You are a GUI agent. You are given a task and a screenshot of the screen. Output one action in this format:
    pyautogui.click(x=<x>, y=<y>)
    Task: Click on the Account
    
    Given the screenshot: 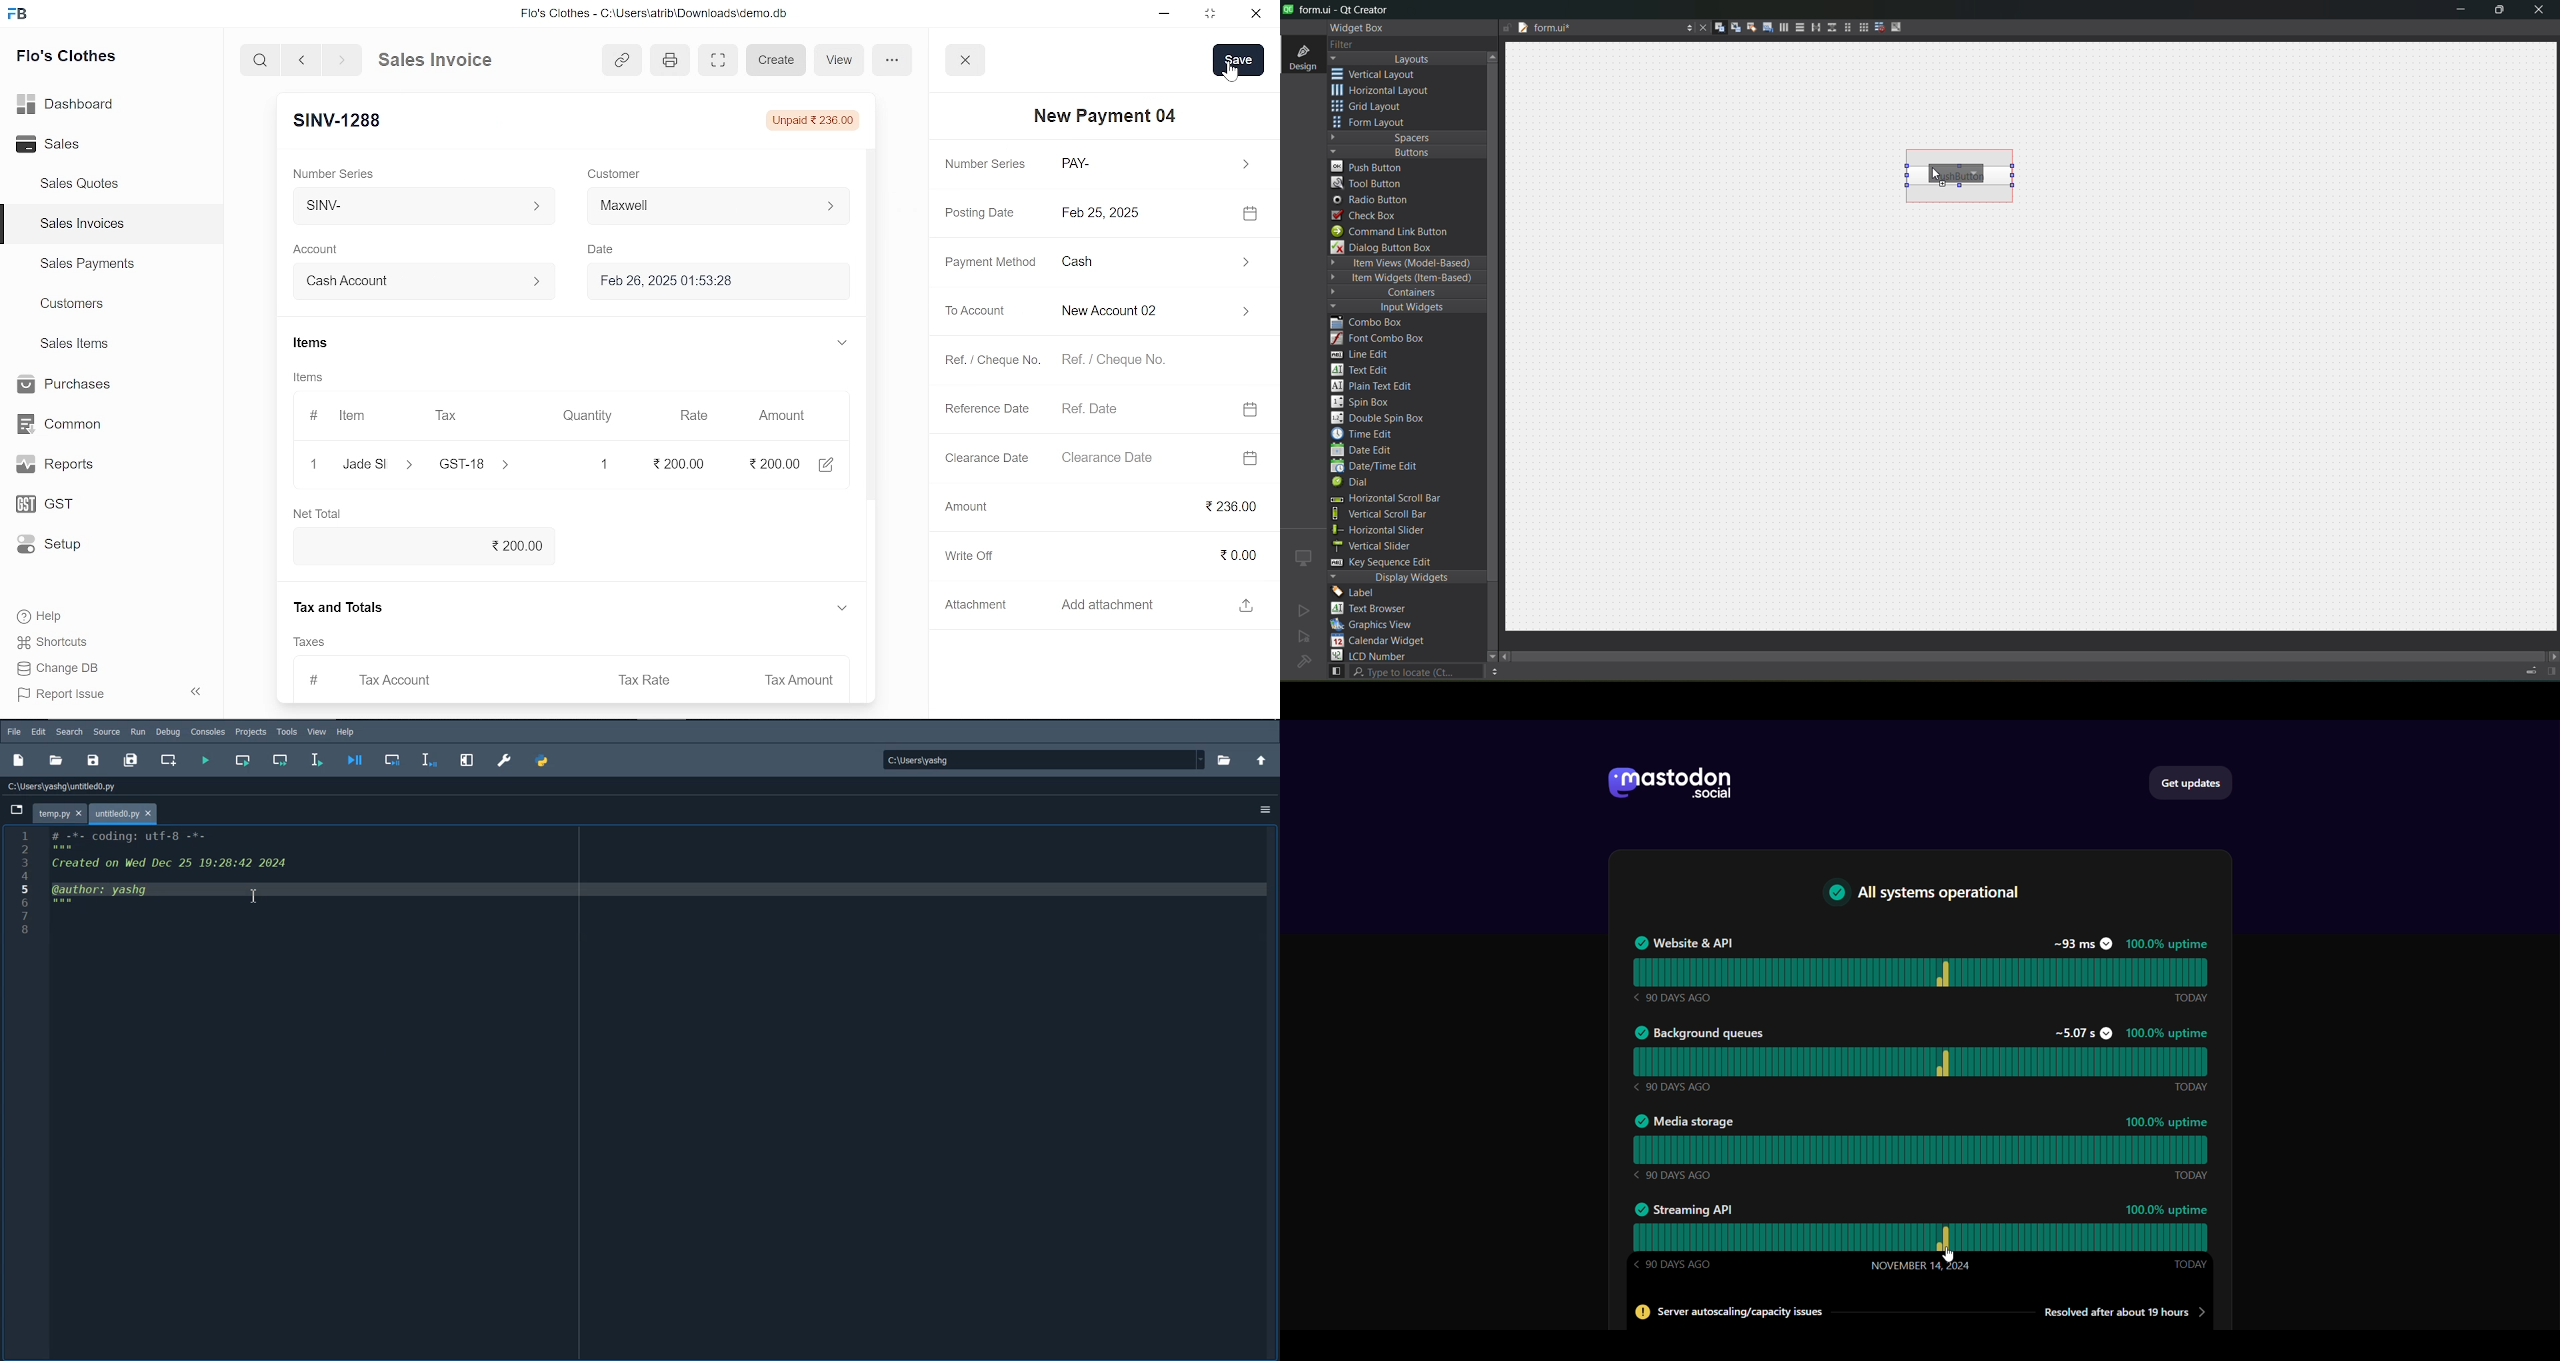 What is the action you would take?
    pyautogui.click(x=322, y=250)
    